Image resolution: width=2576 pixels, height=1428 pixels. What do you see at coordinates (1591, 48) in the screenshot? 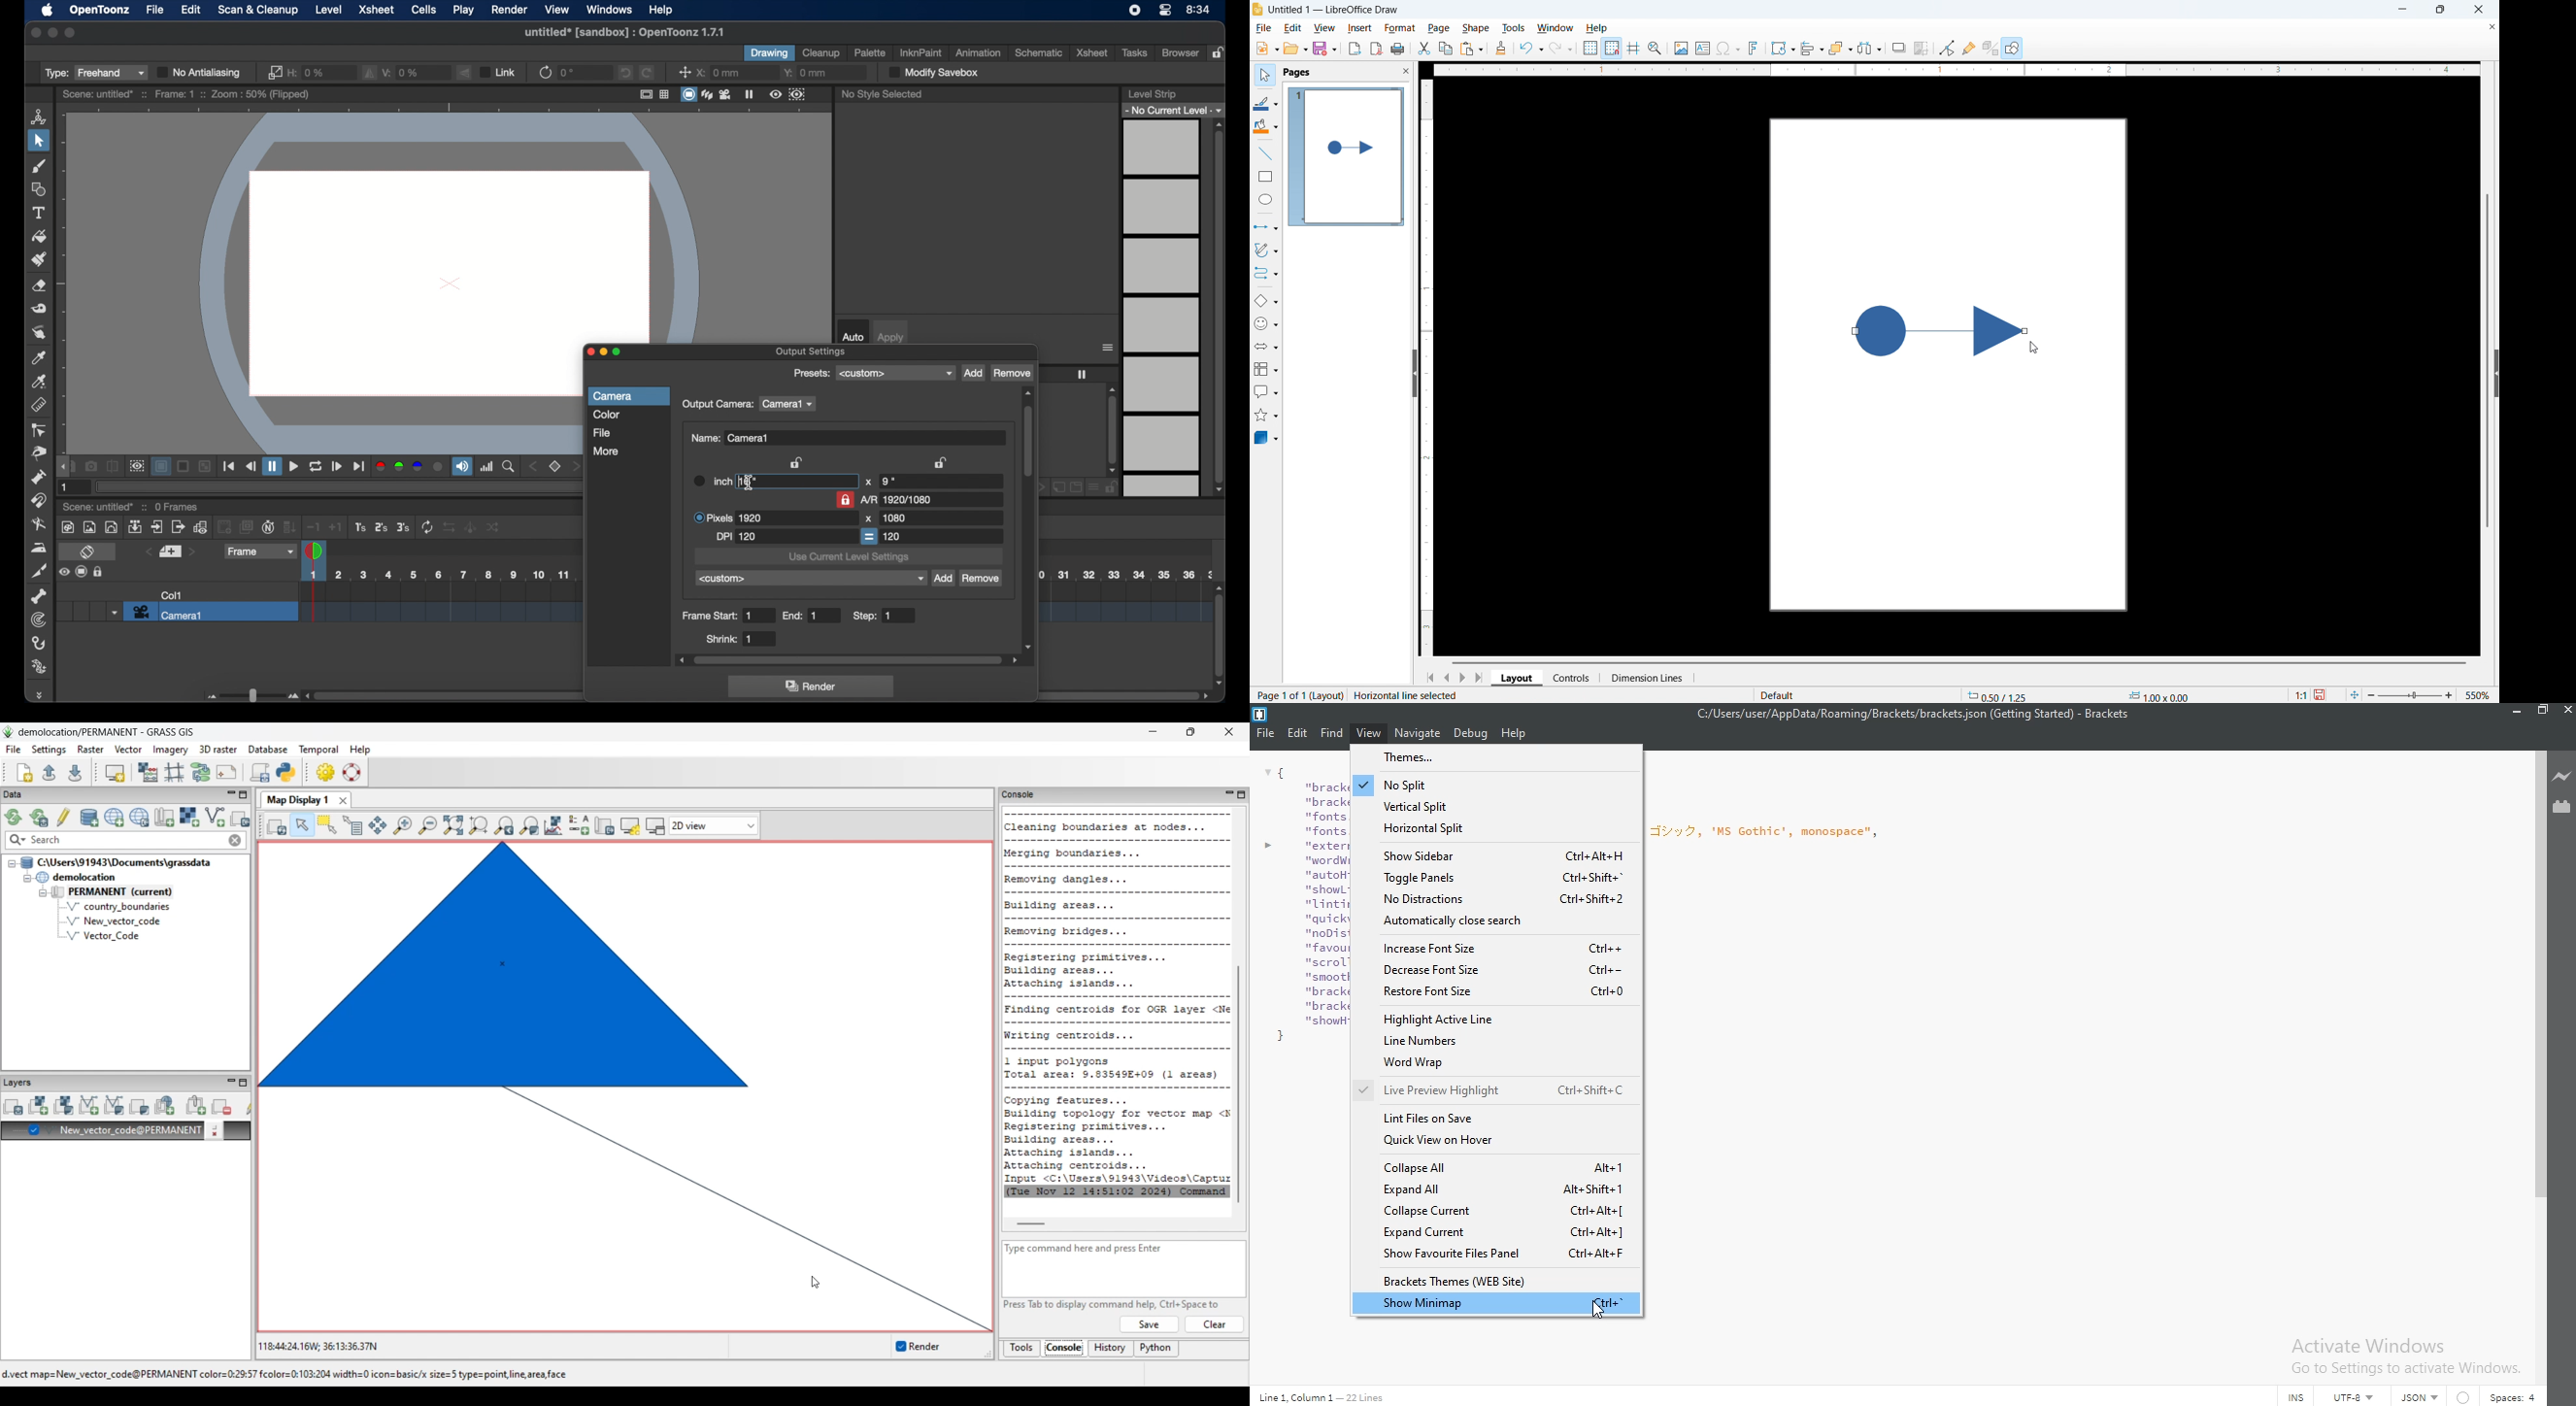
I see `Use grid ` at bounding box center [1591, 48].